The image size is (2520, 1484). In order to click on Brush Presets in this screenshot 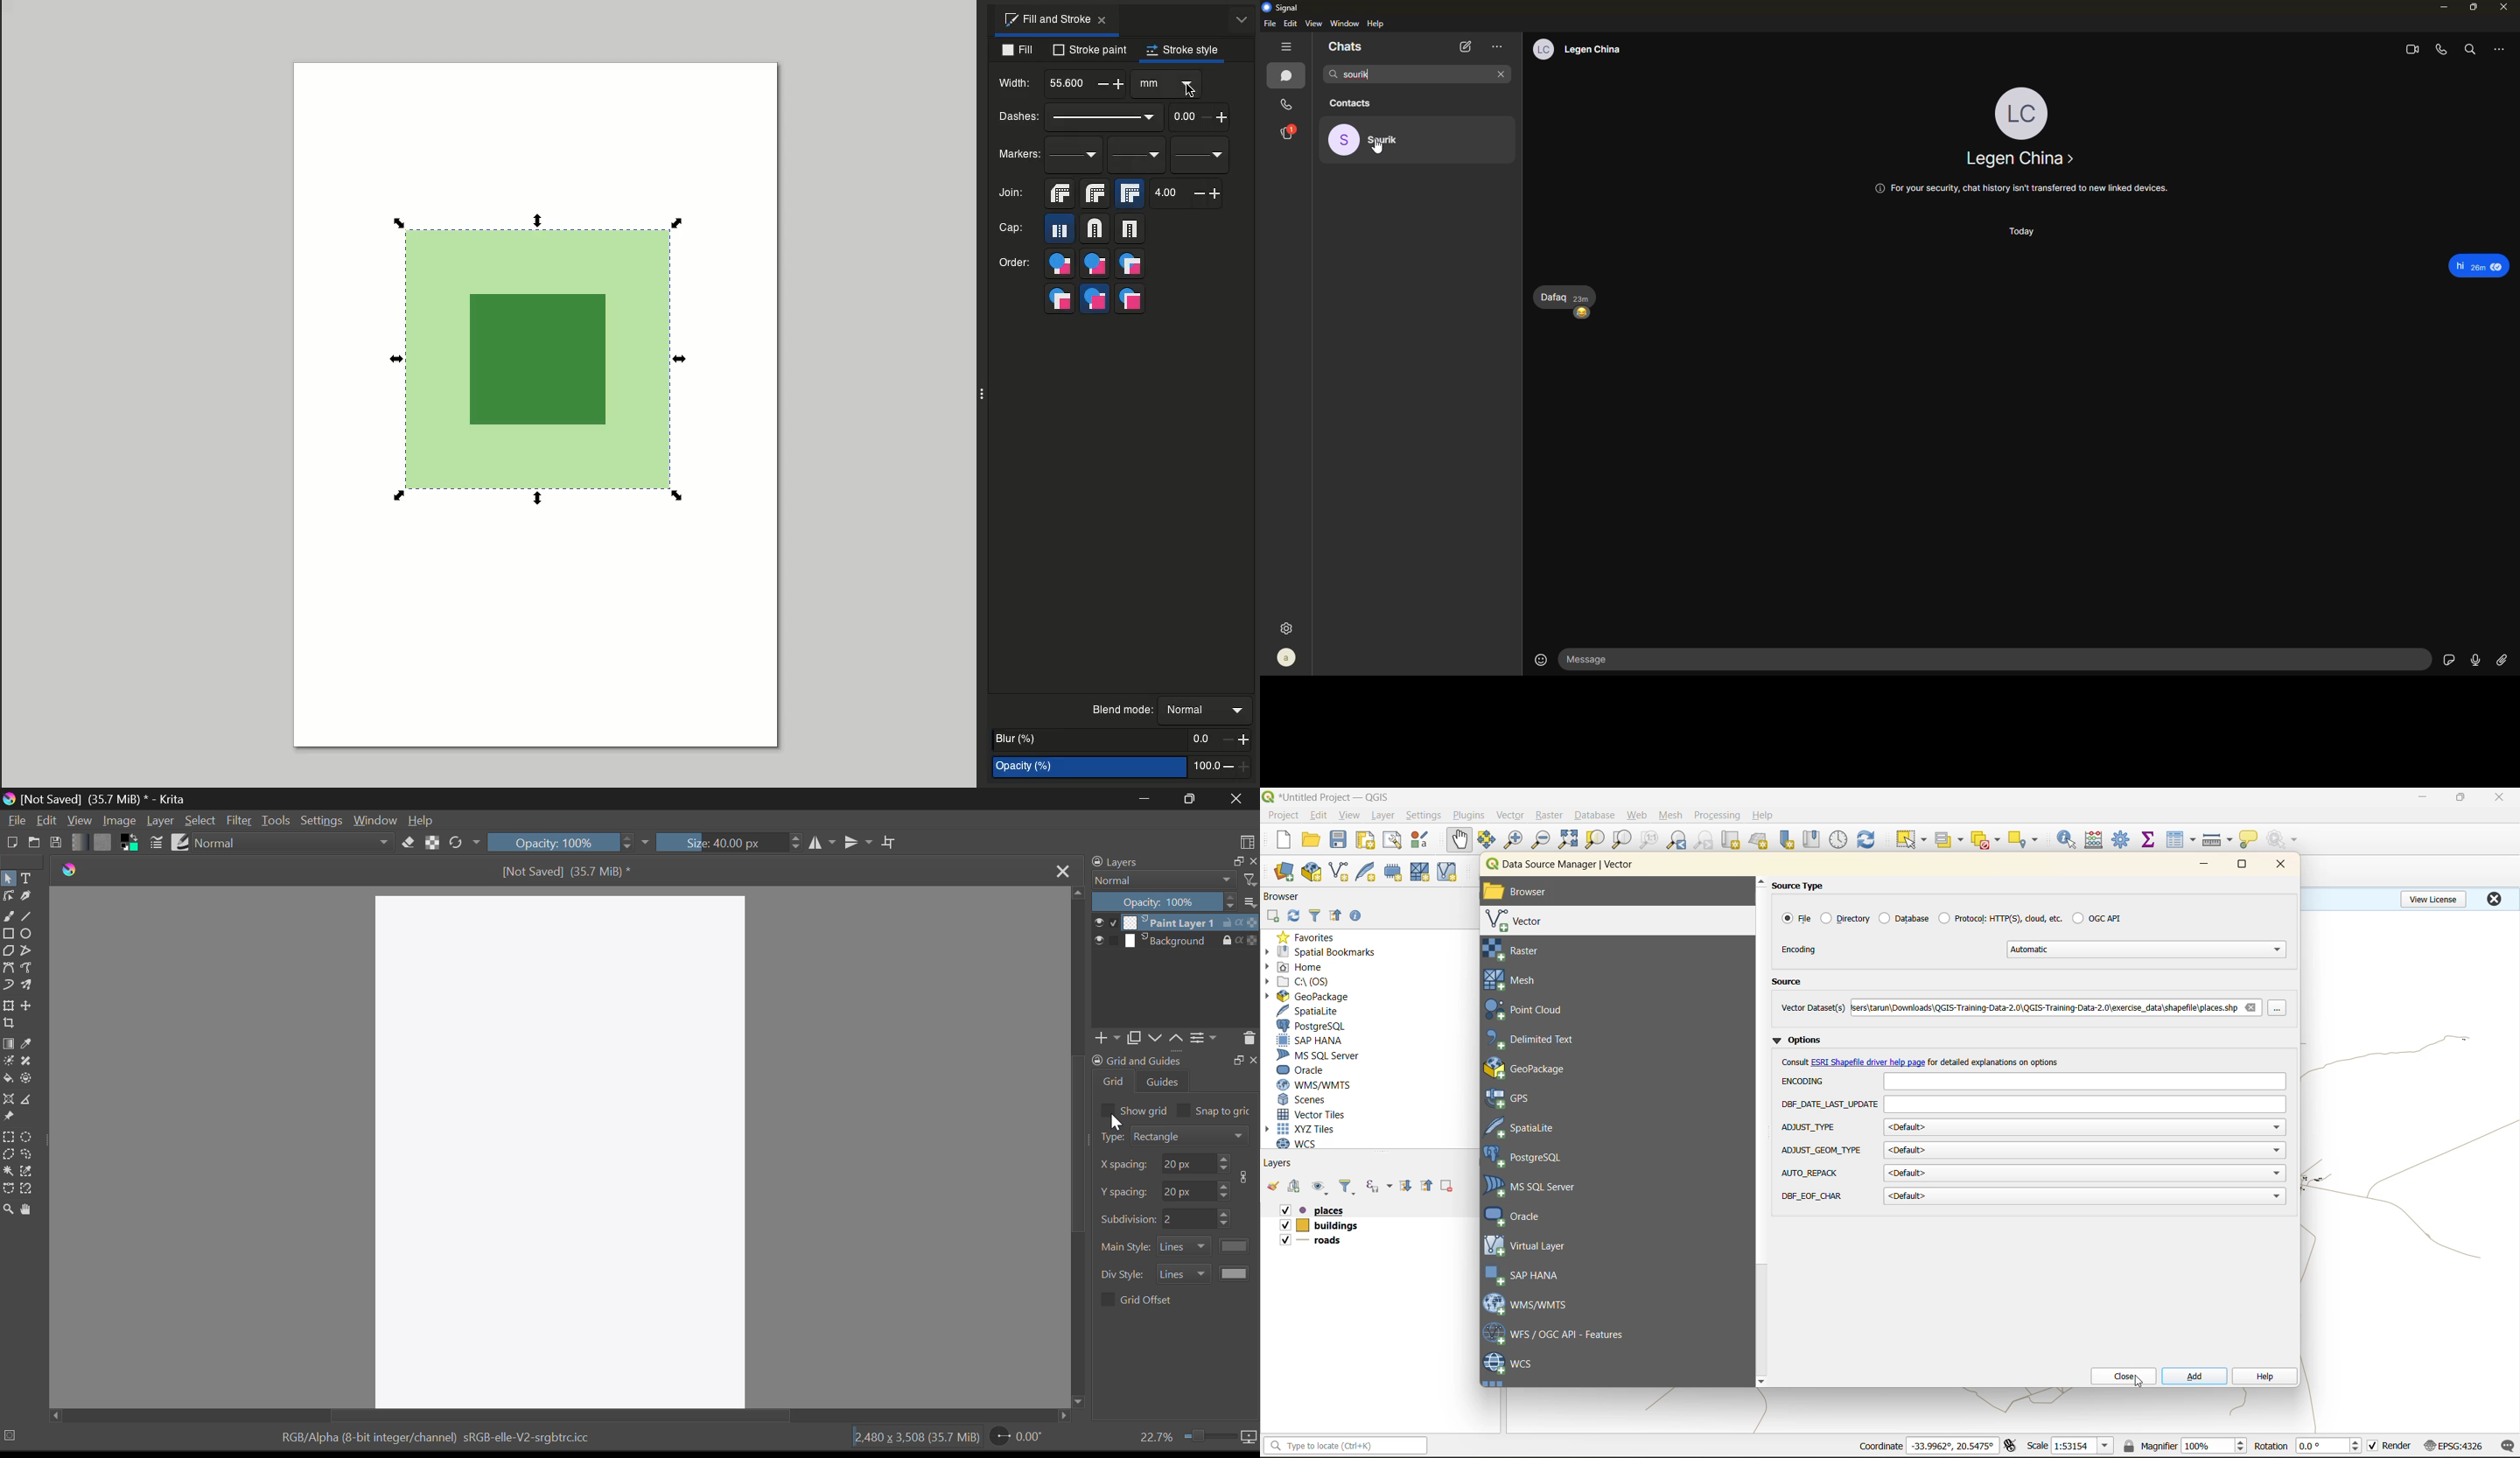, I will do `click(181, 841)`.